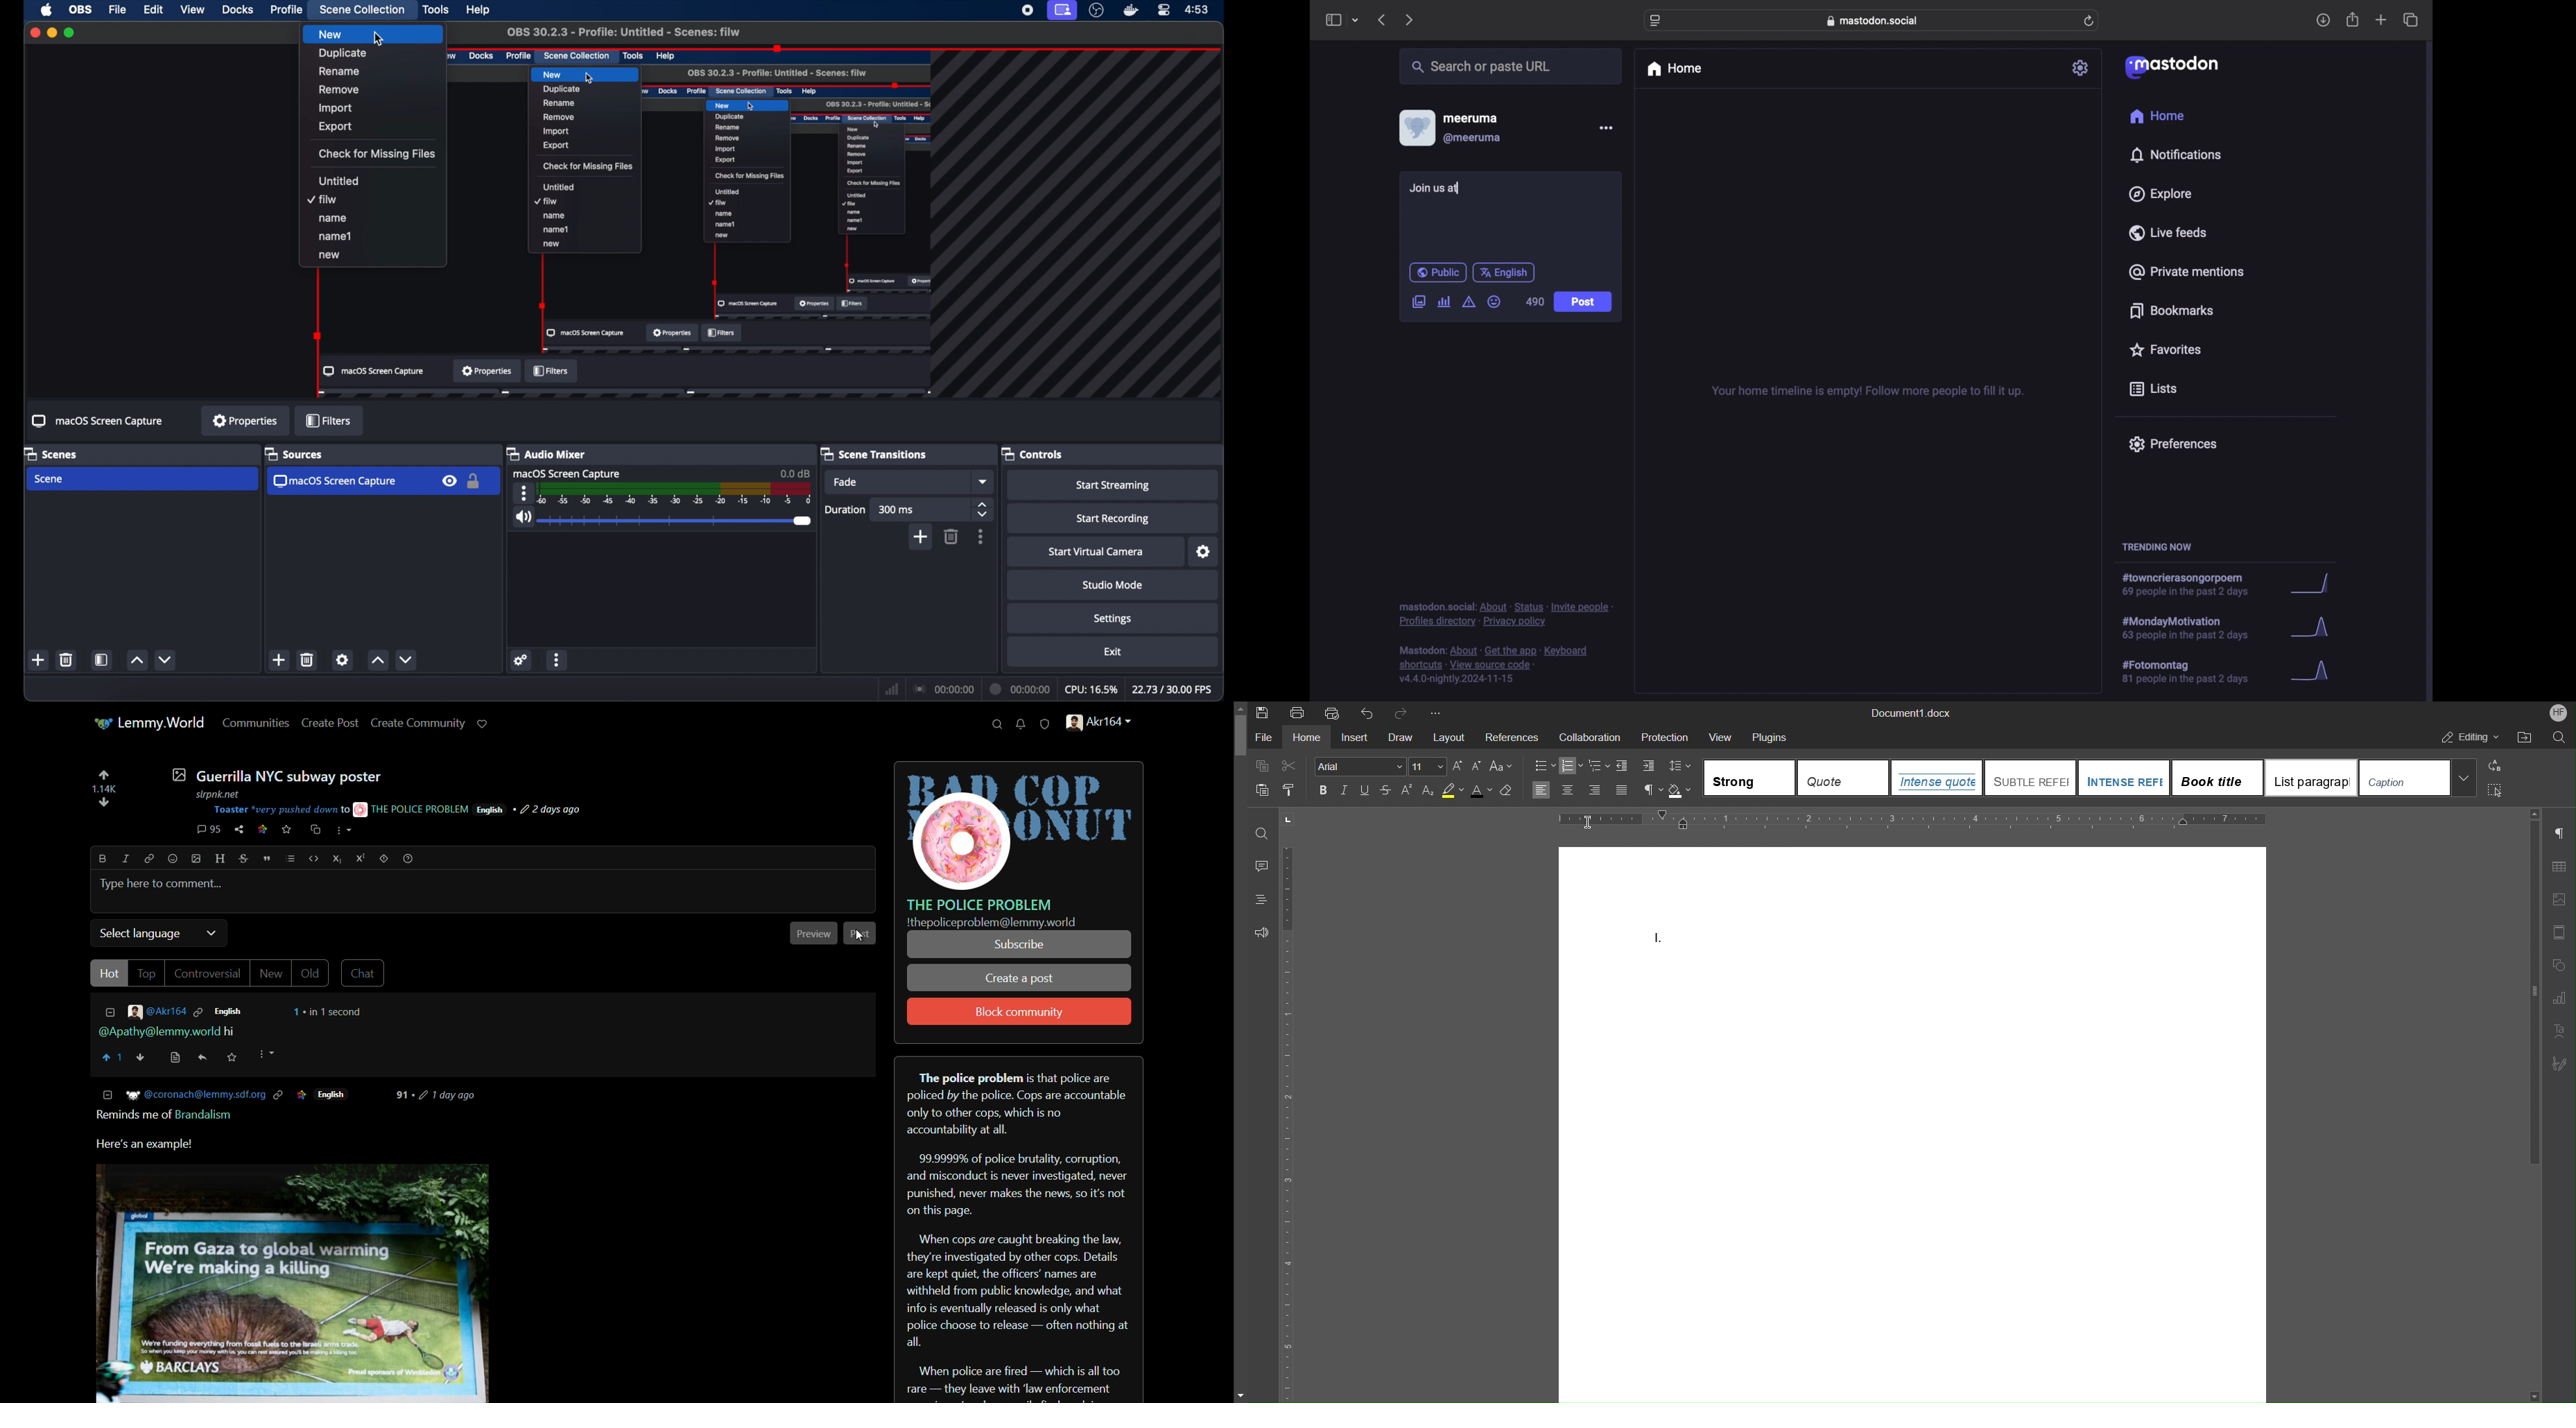 This screenshot has width=2576, height=1428. Describe the element at coordinates (435, 10) in the screenshot. I see `tools` at that location.